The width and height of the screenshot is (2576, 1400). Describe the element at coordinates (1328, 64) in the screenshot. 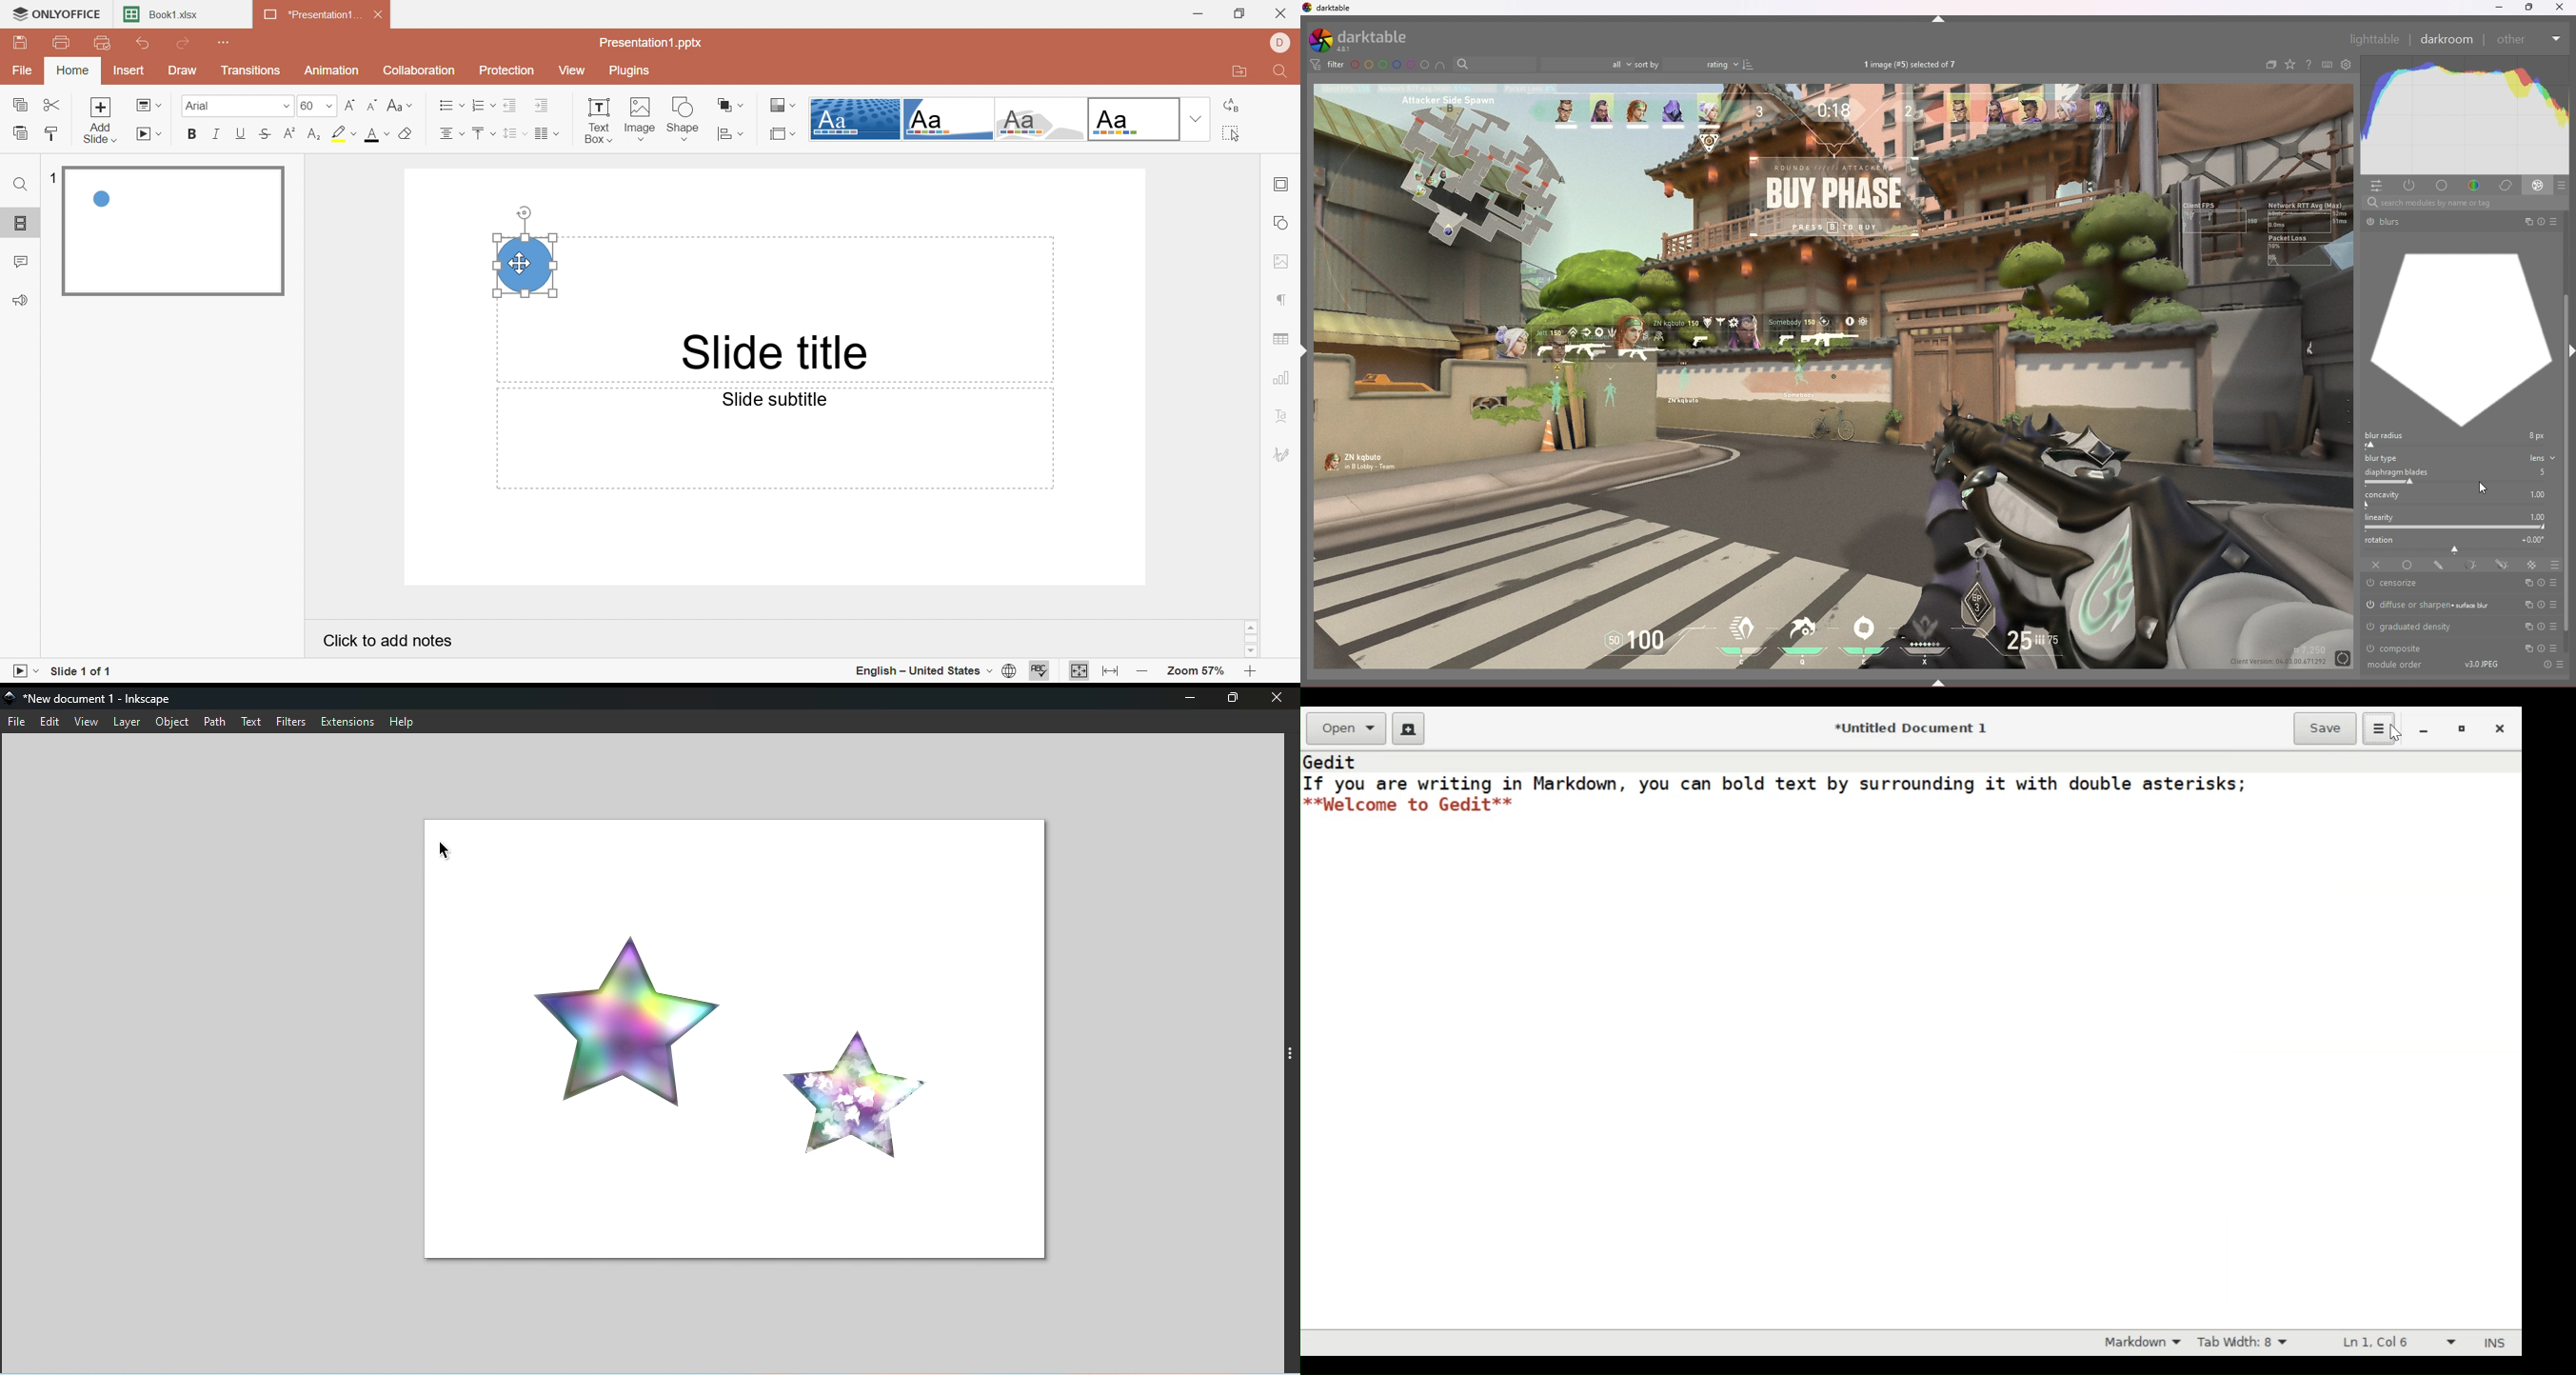

I see `filter` at that location.